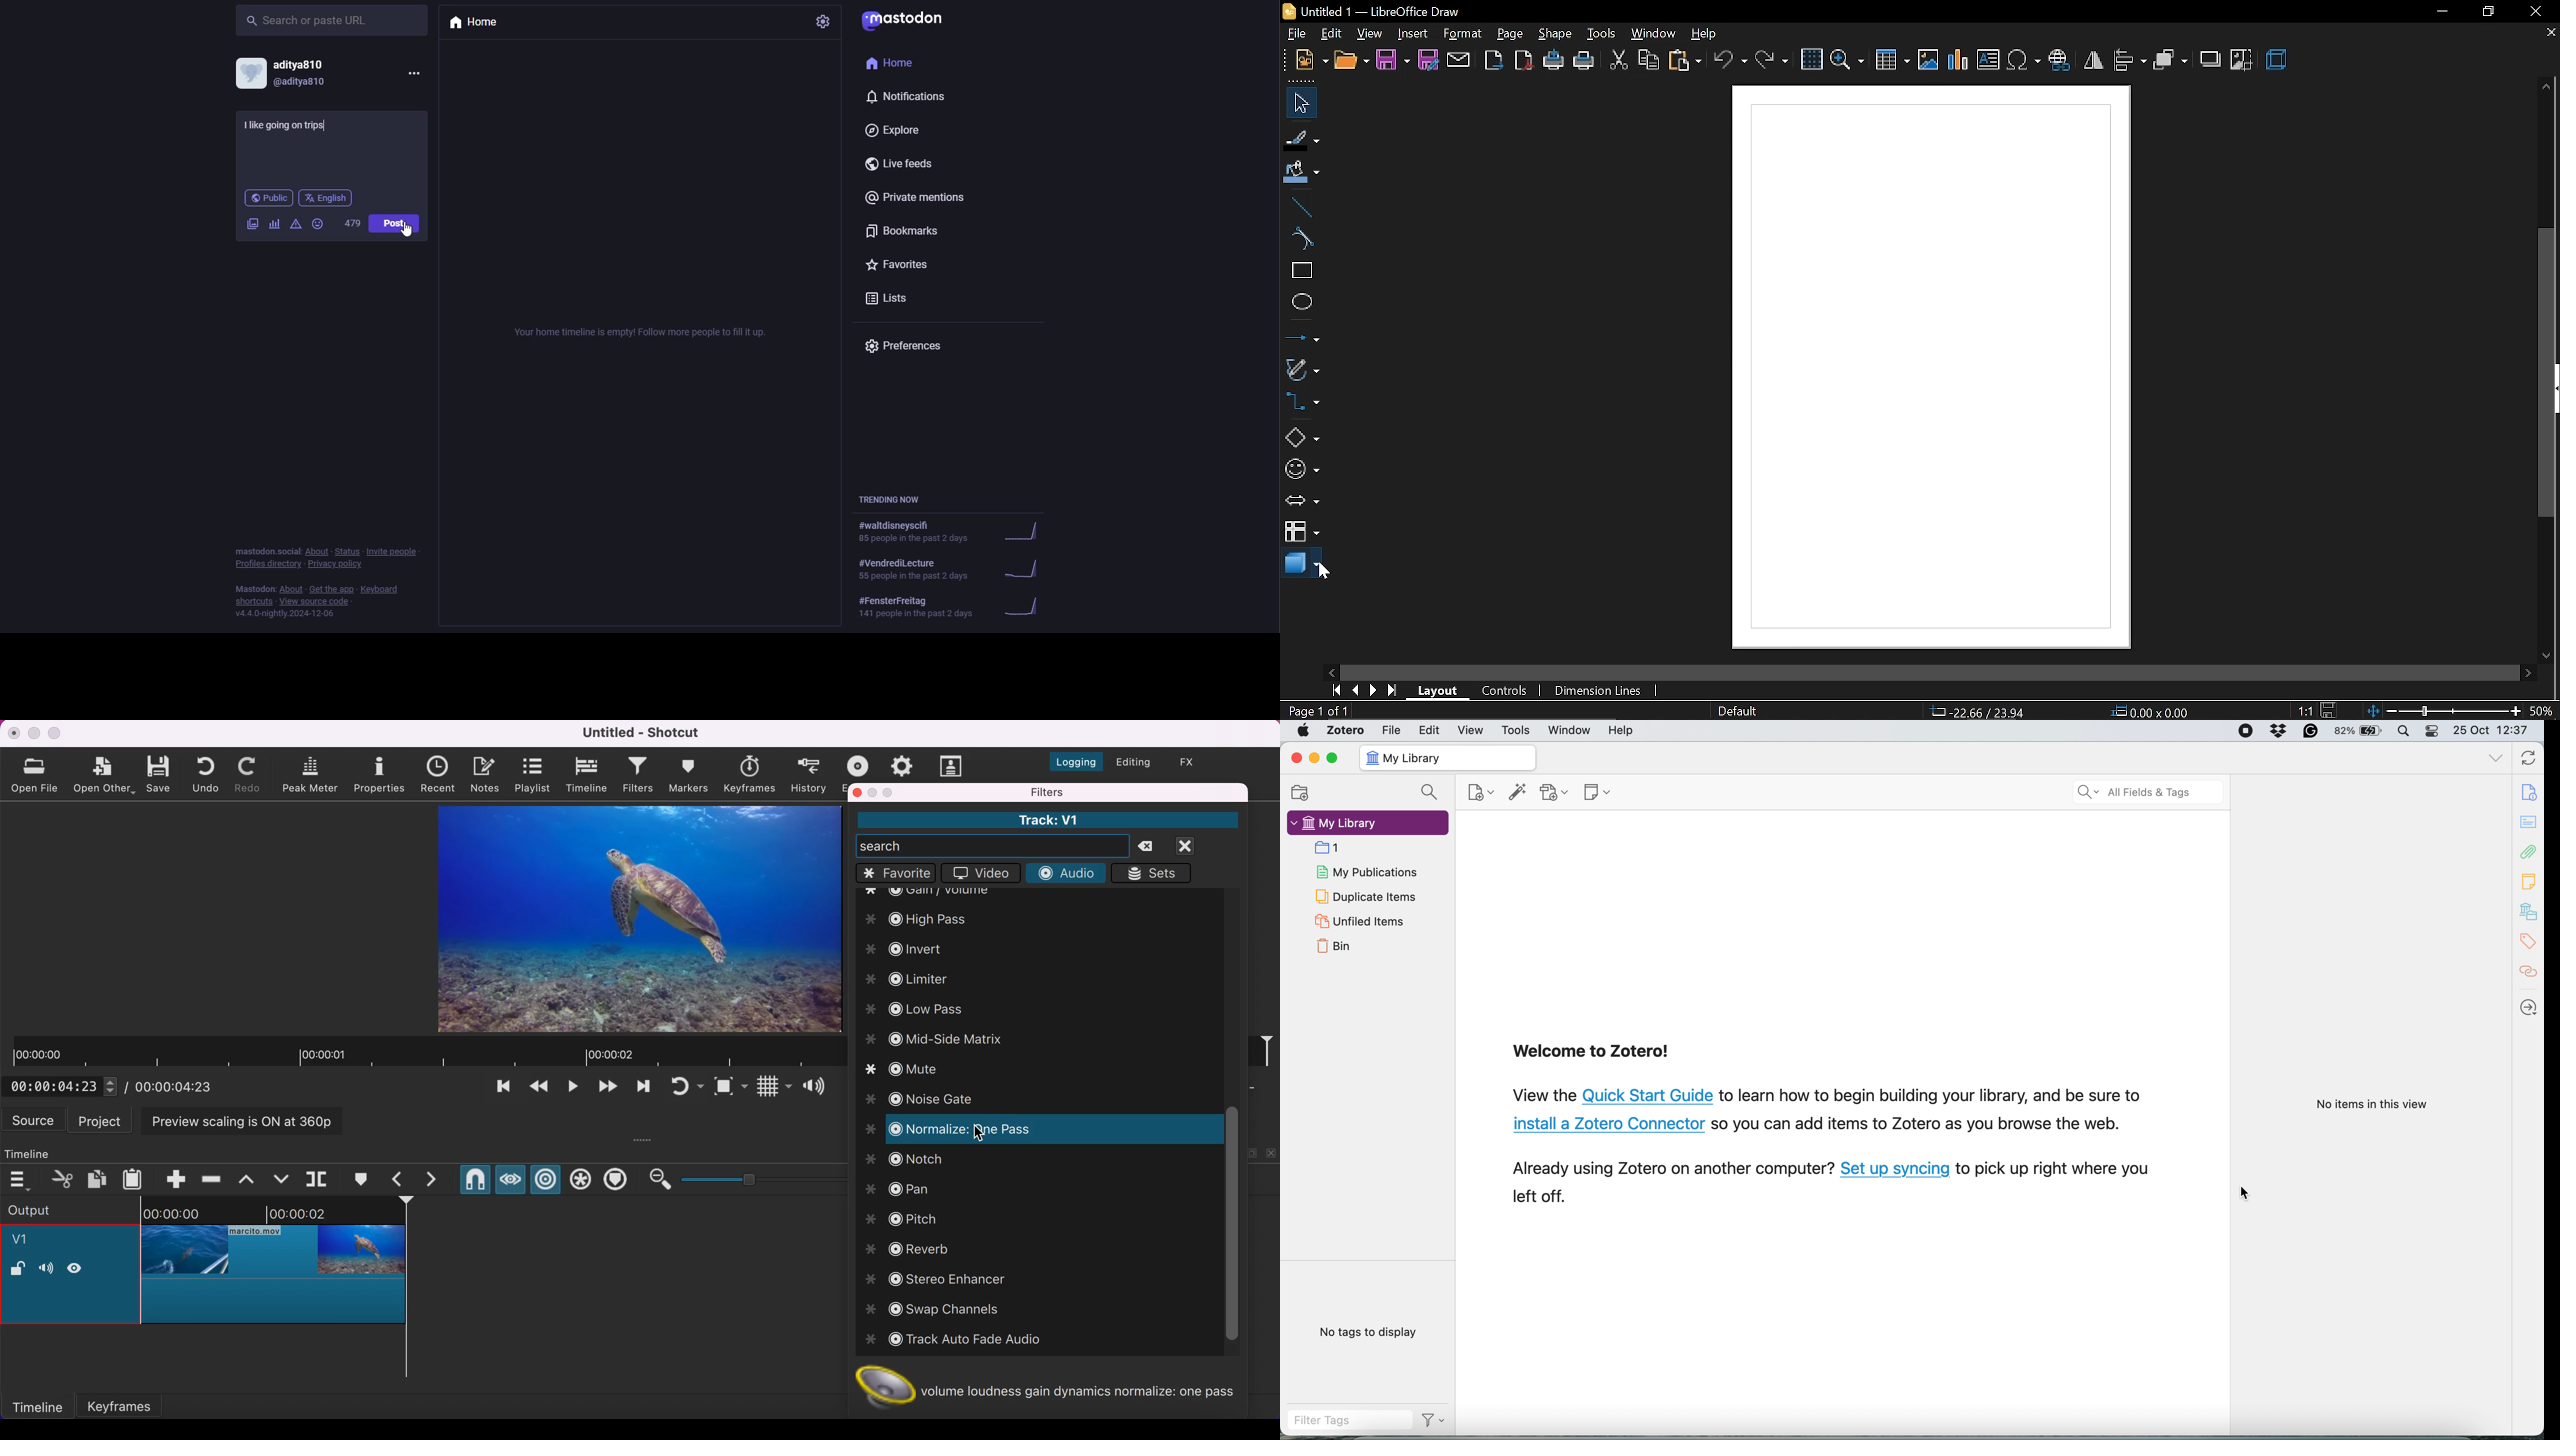  What do you see at coordinates (2130, 59) in the screenshot?
I see `align` at bounding box center [2130, 59].